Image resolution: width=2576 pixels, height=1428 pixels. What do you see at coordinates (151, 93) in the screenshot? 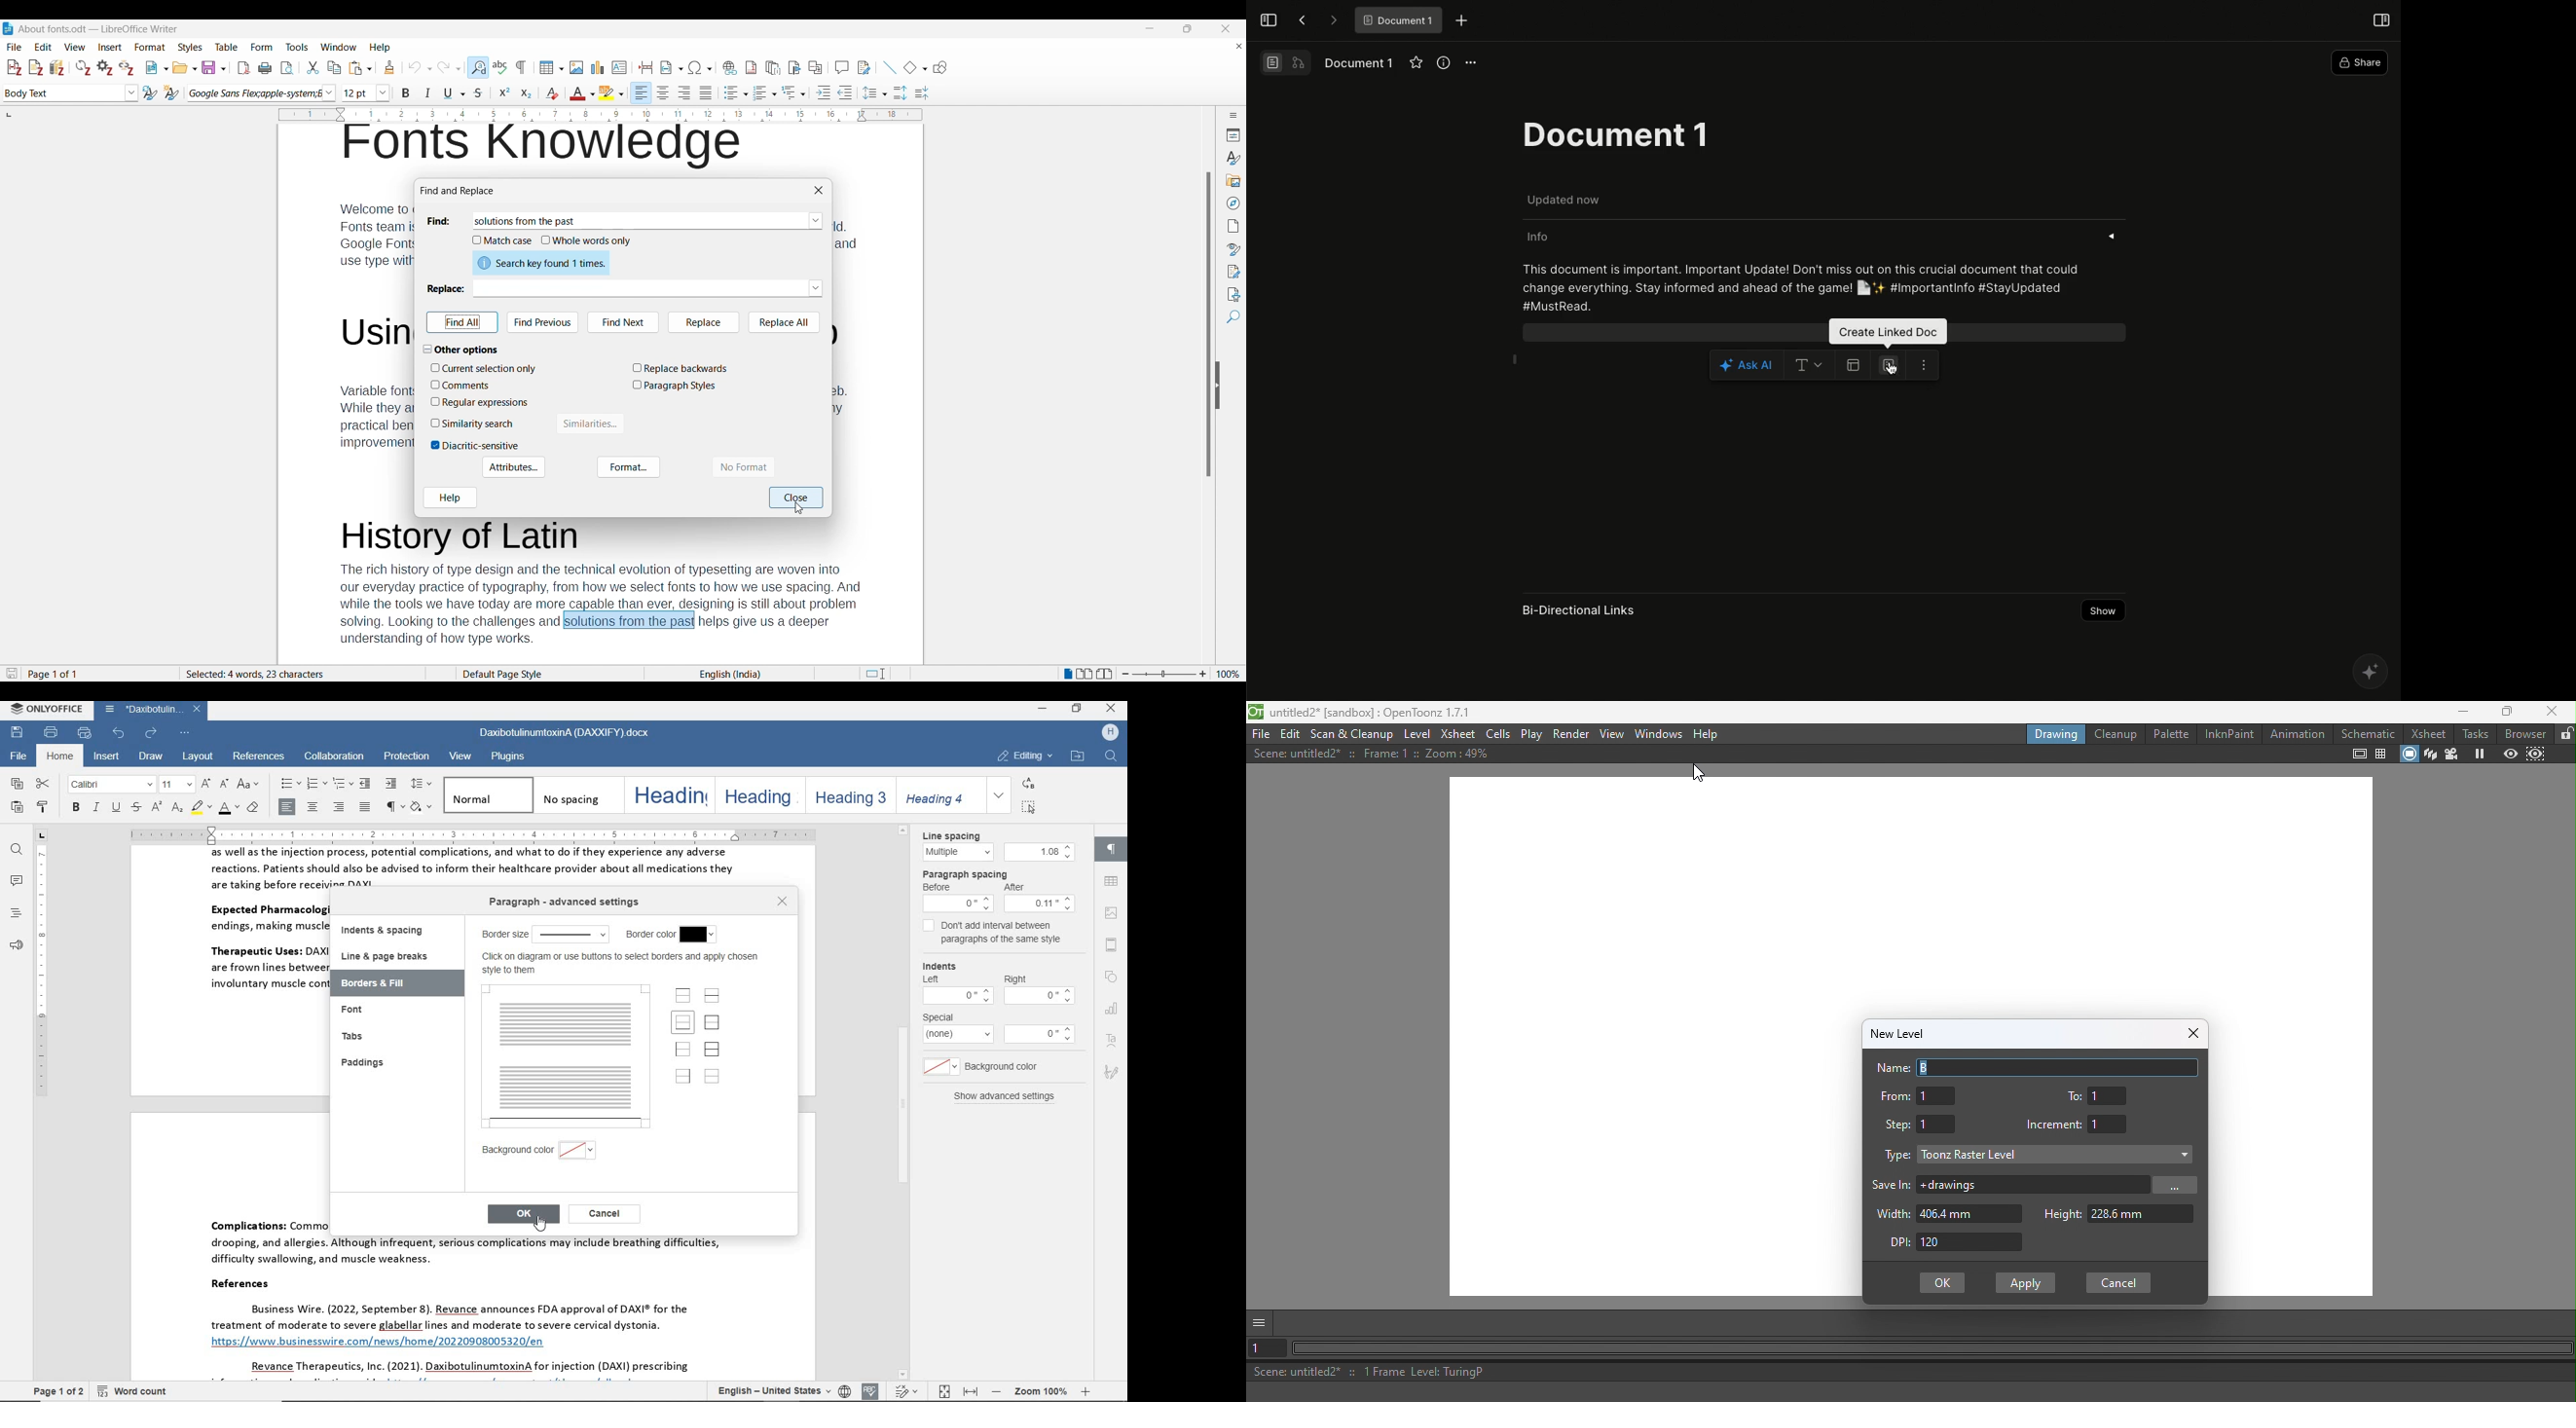
I see `Update selected style` at bounding box center [151, 93].